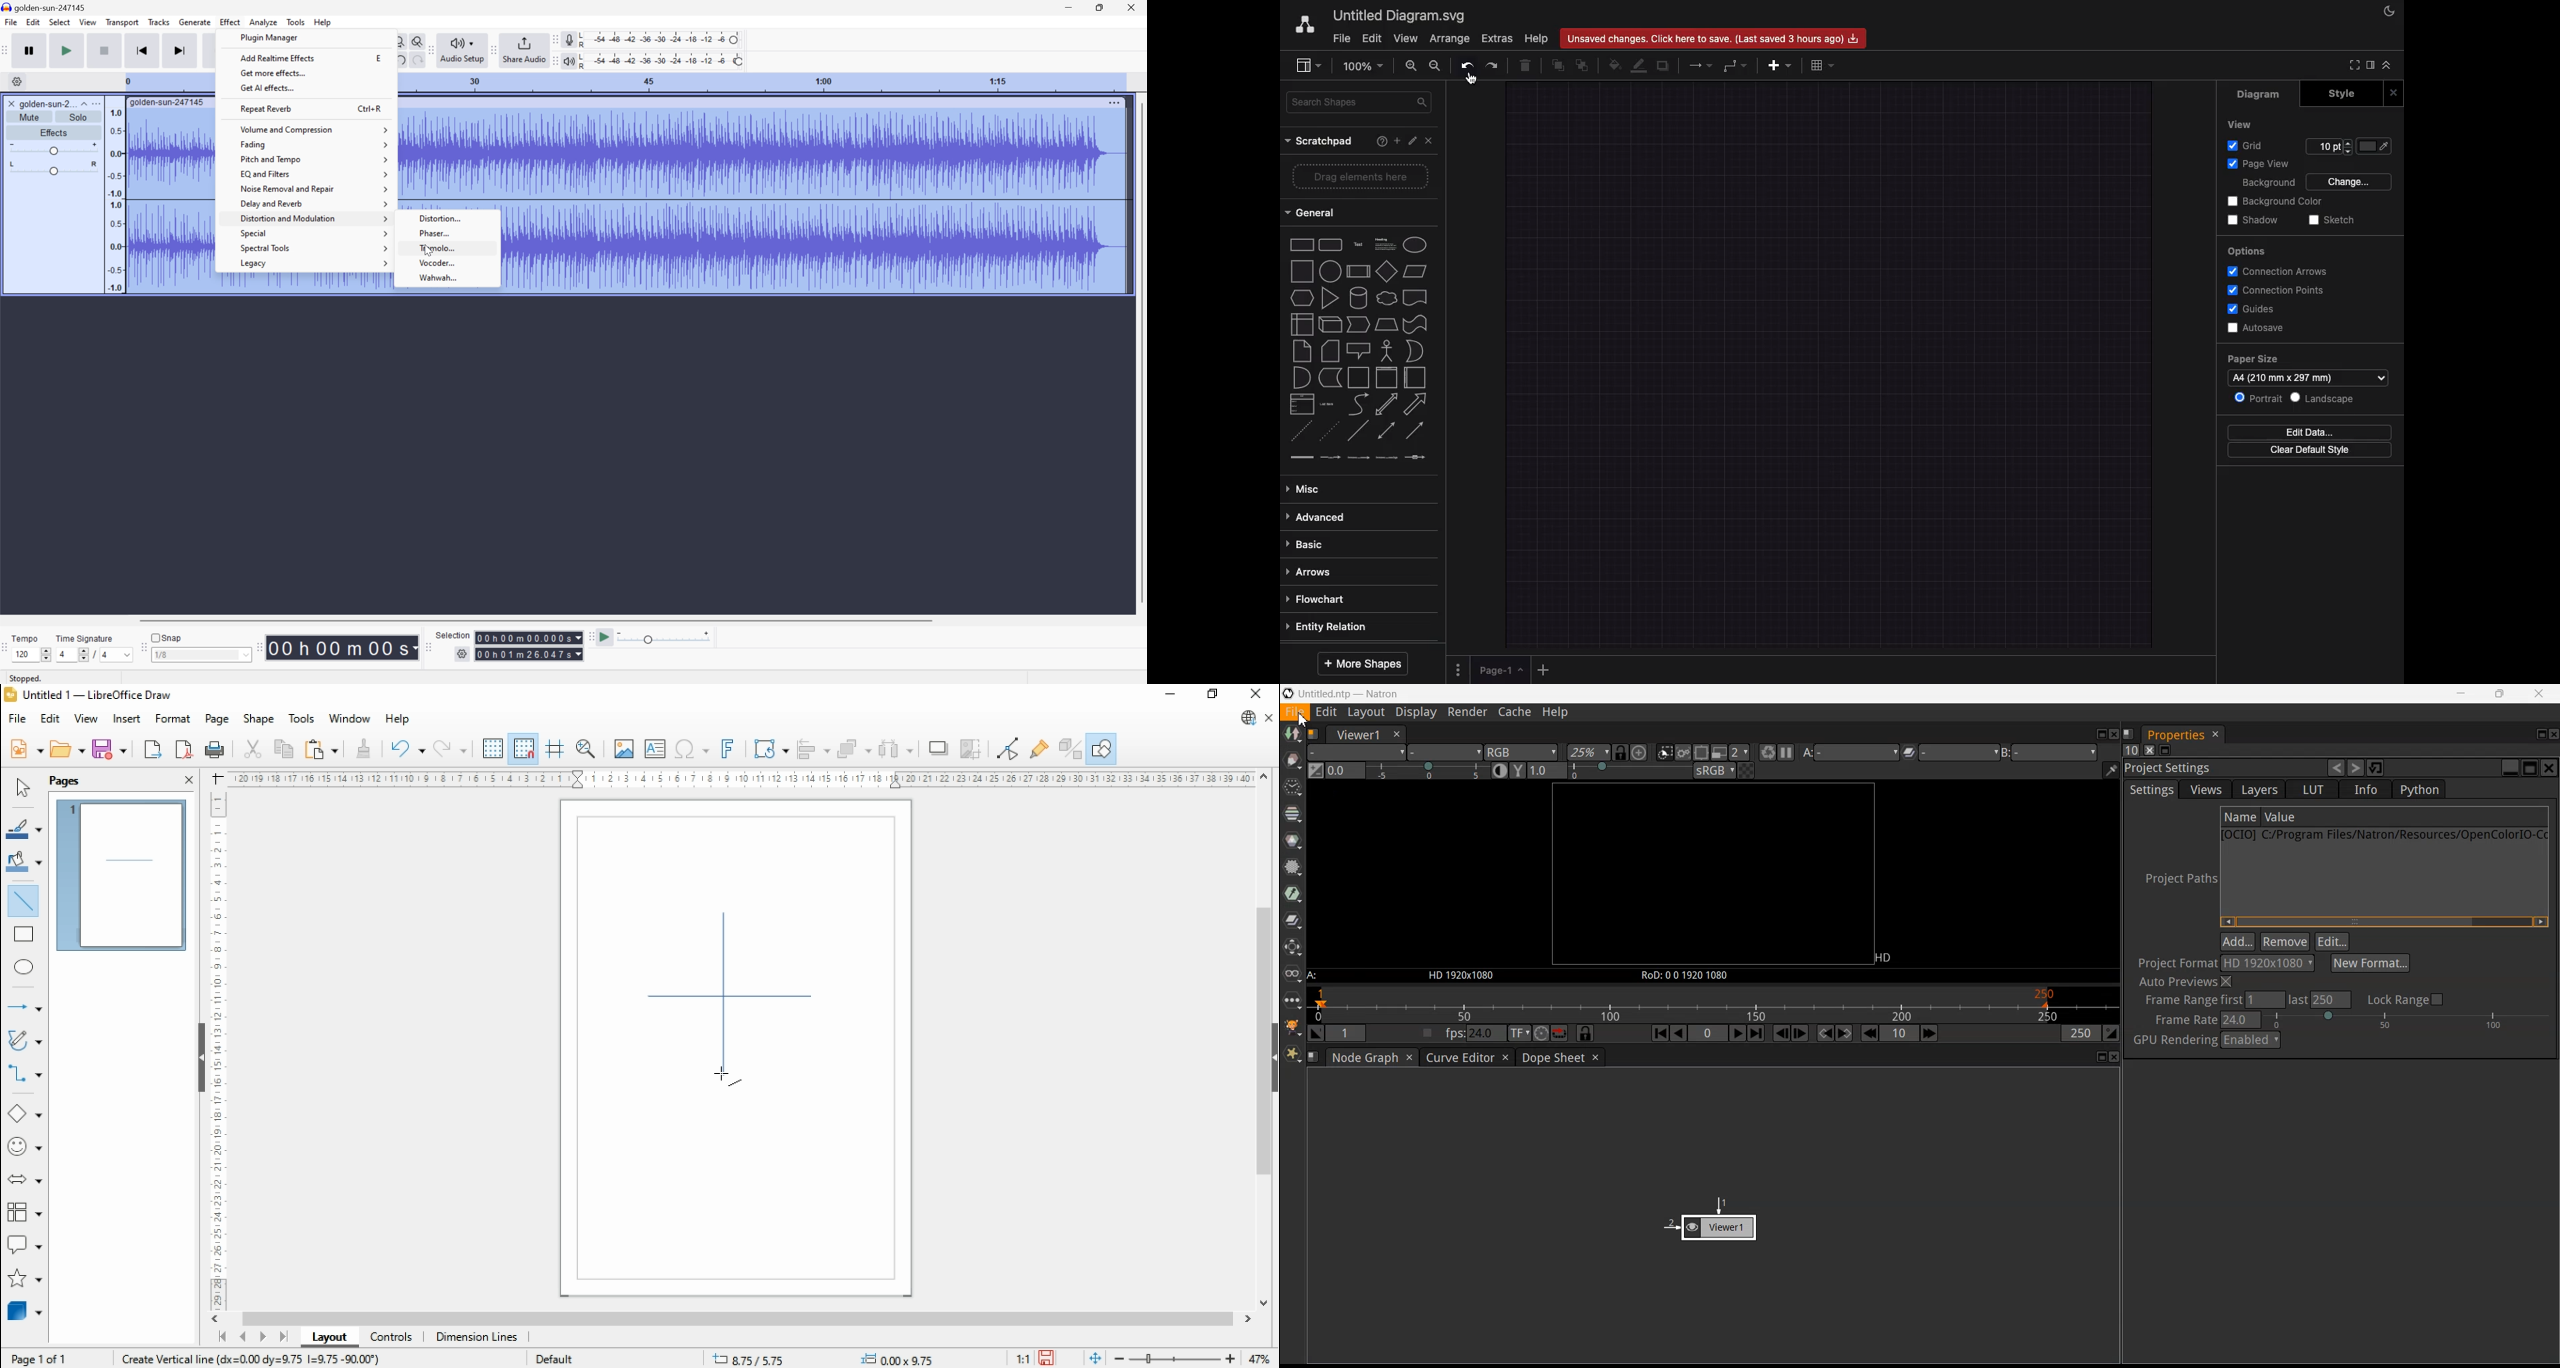 The width and height of the screenshot is (2576, 1372). What do you see at coordinates (1262, 1358) in the screenshot?
I see `zoom factor` at bounding box center [1262, 1358].